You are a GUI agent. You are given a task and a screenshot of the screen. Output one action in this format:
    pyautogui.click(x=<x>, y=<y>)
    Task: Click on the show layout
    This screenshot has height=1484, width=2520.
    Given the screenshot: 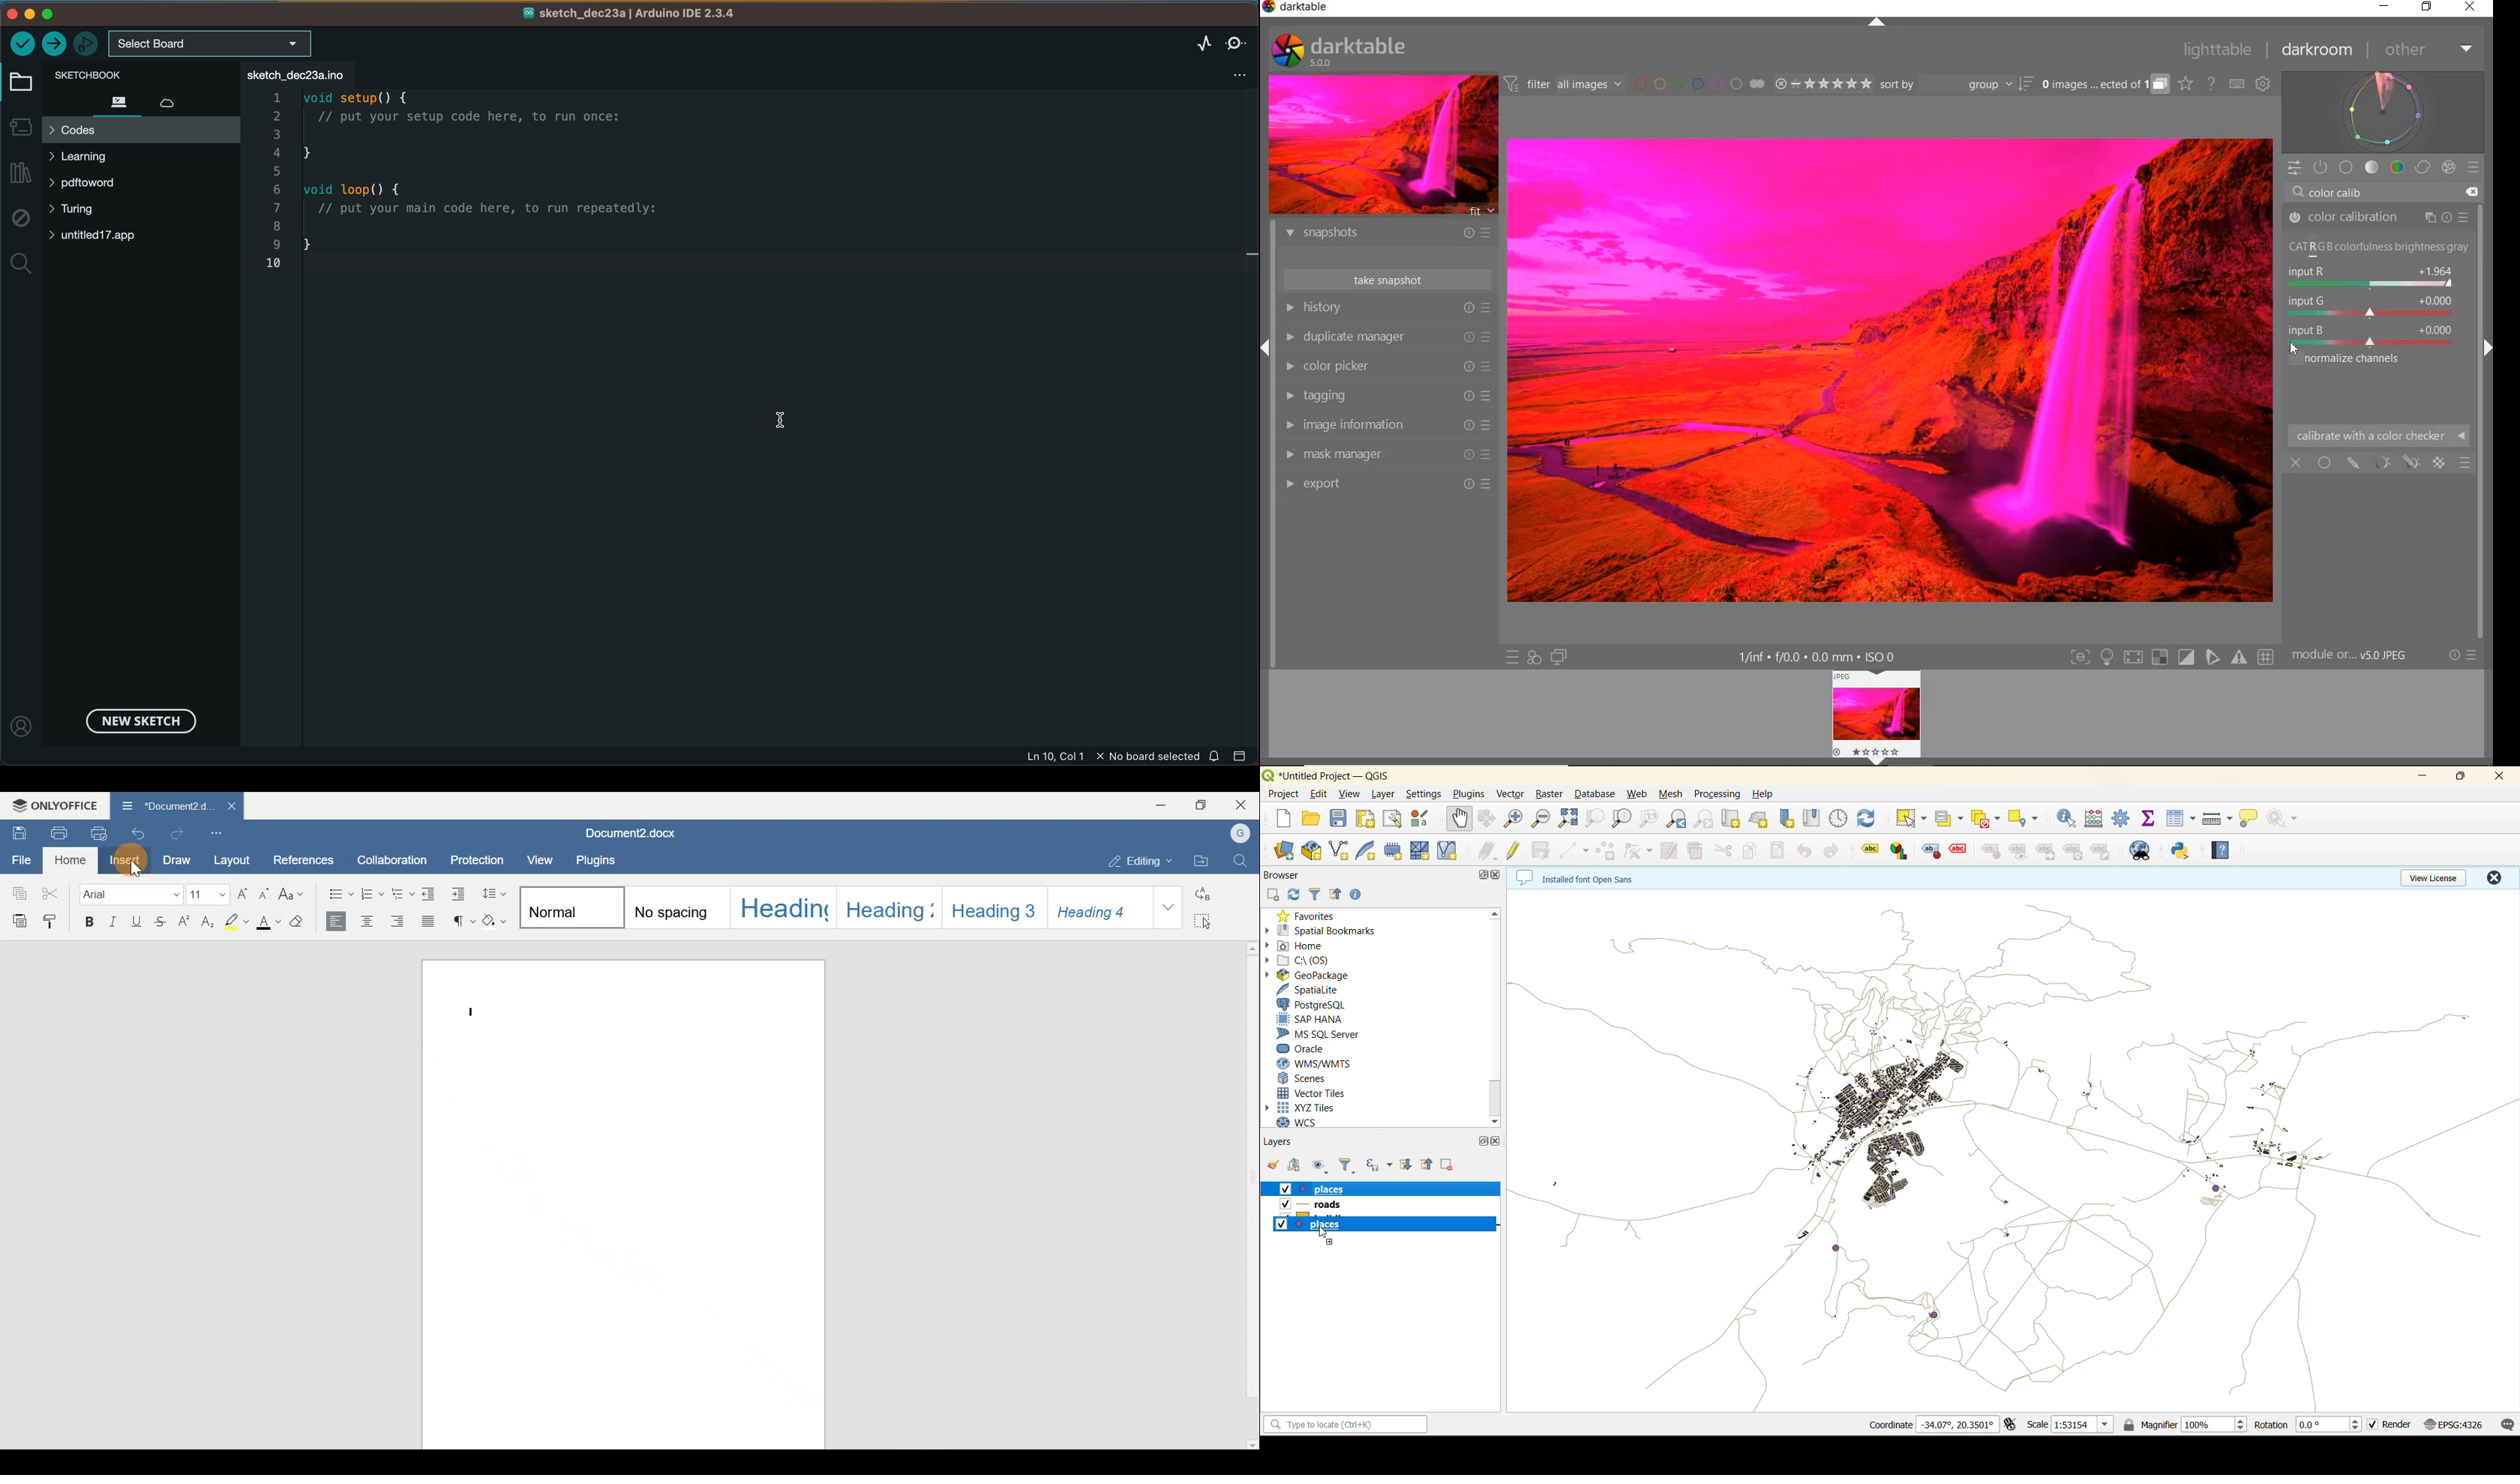 What is the action you would take?
    pyautogui.click(x=1393, y=819)
    